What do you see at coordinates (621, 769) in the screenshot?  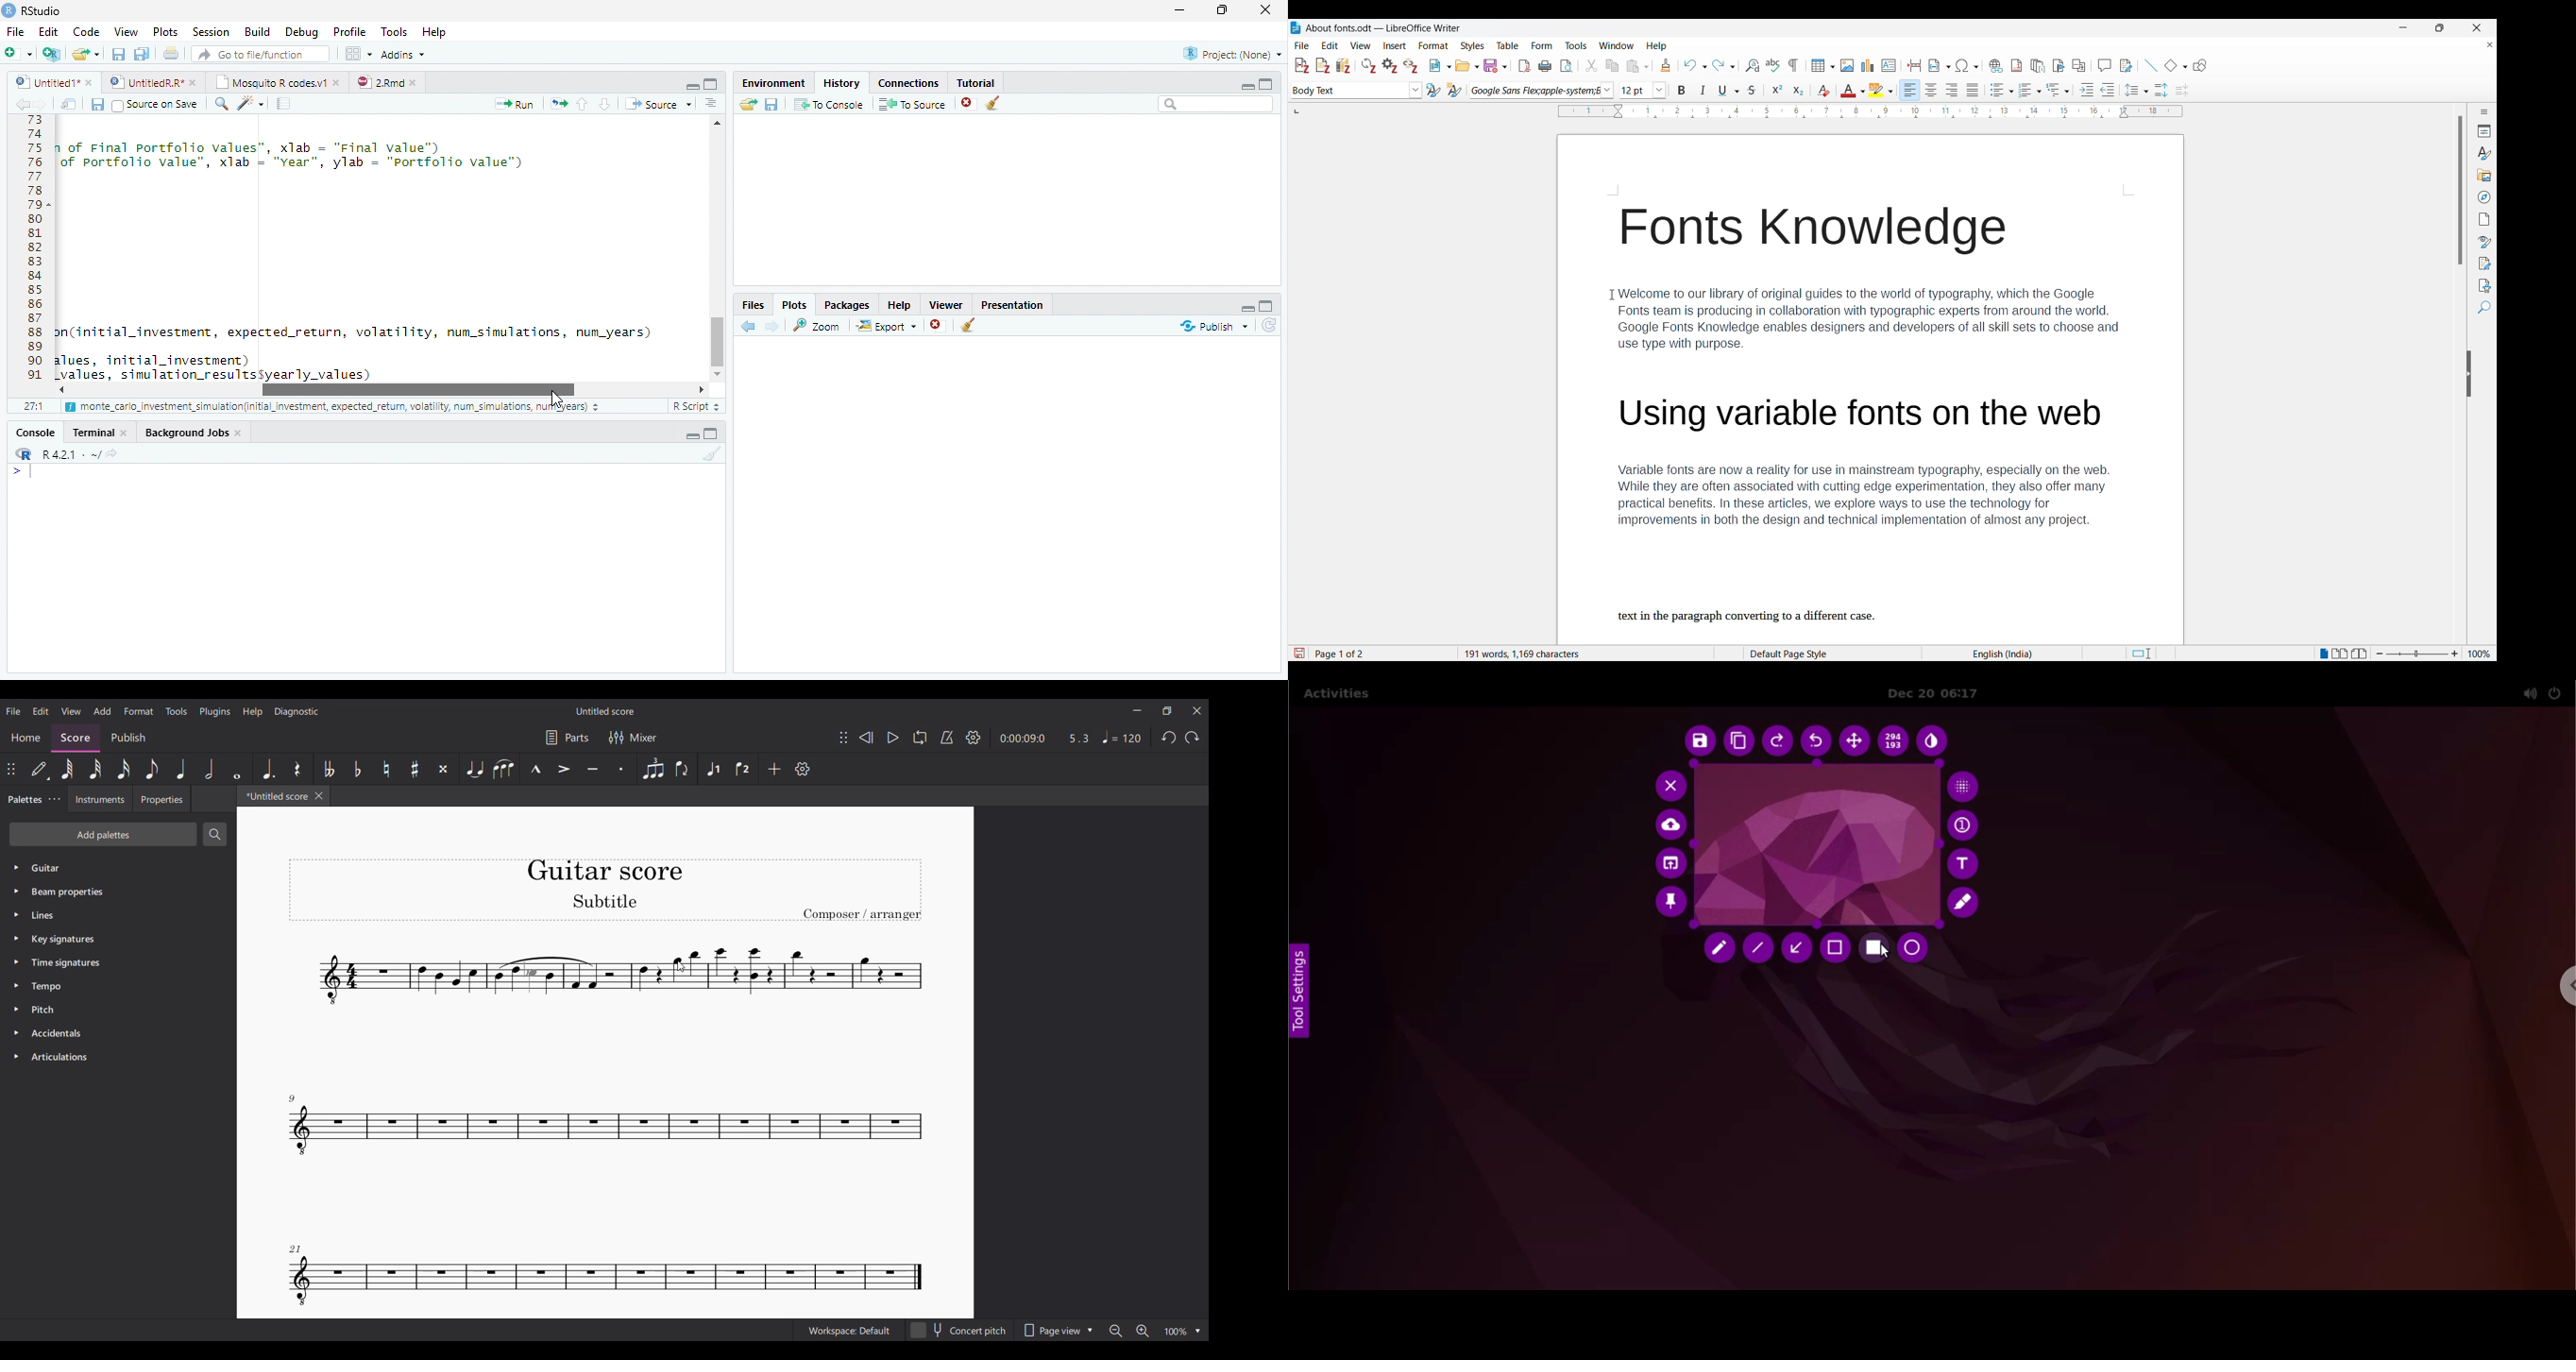 I see `Staccato` at bounding box center [621, 769].